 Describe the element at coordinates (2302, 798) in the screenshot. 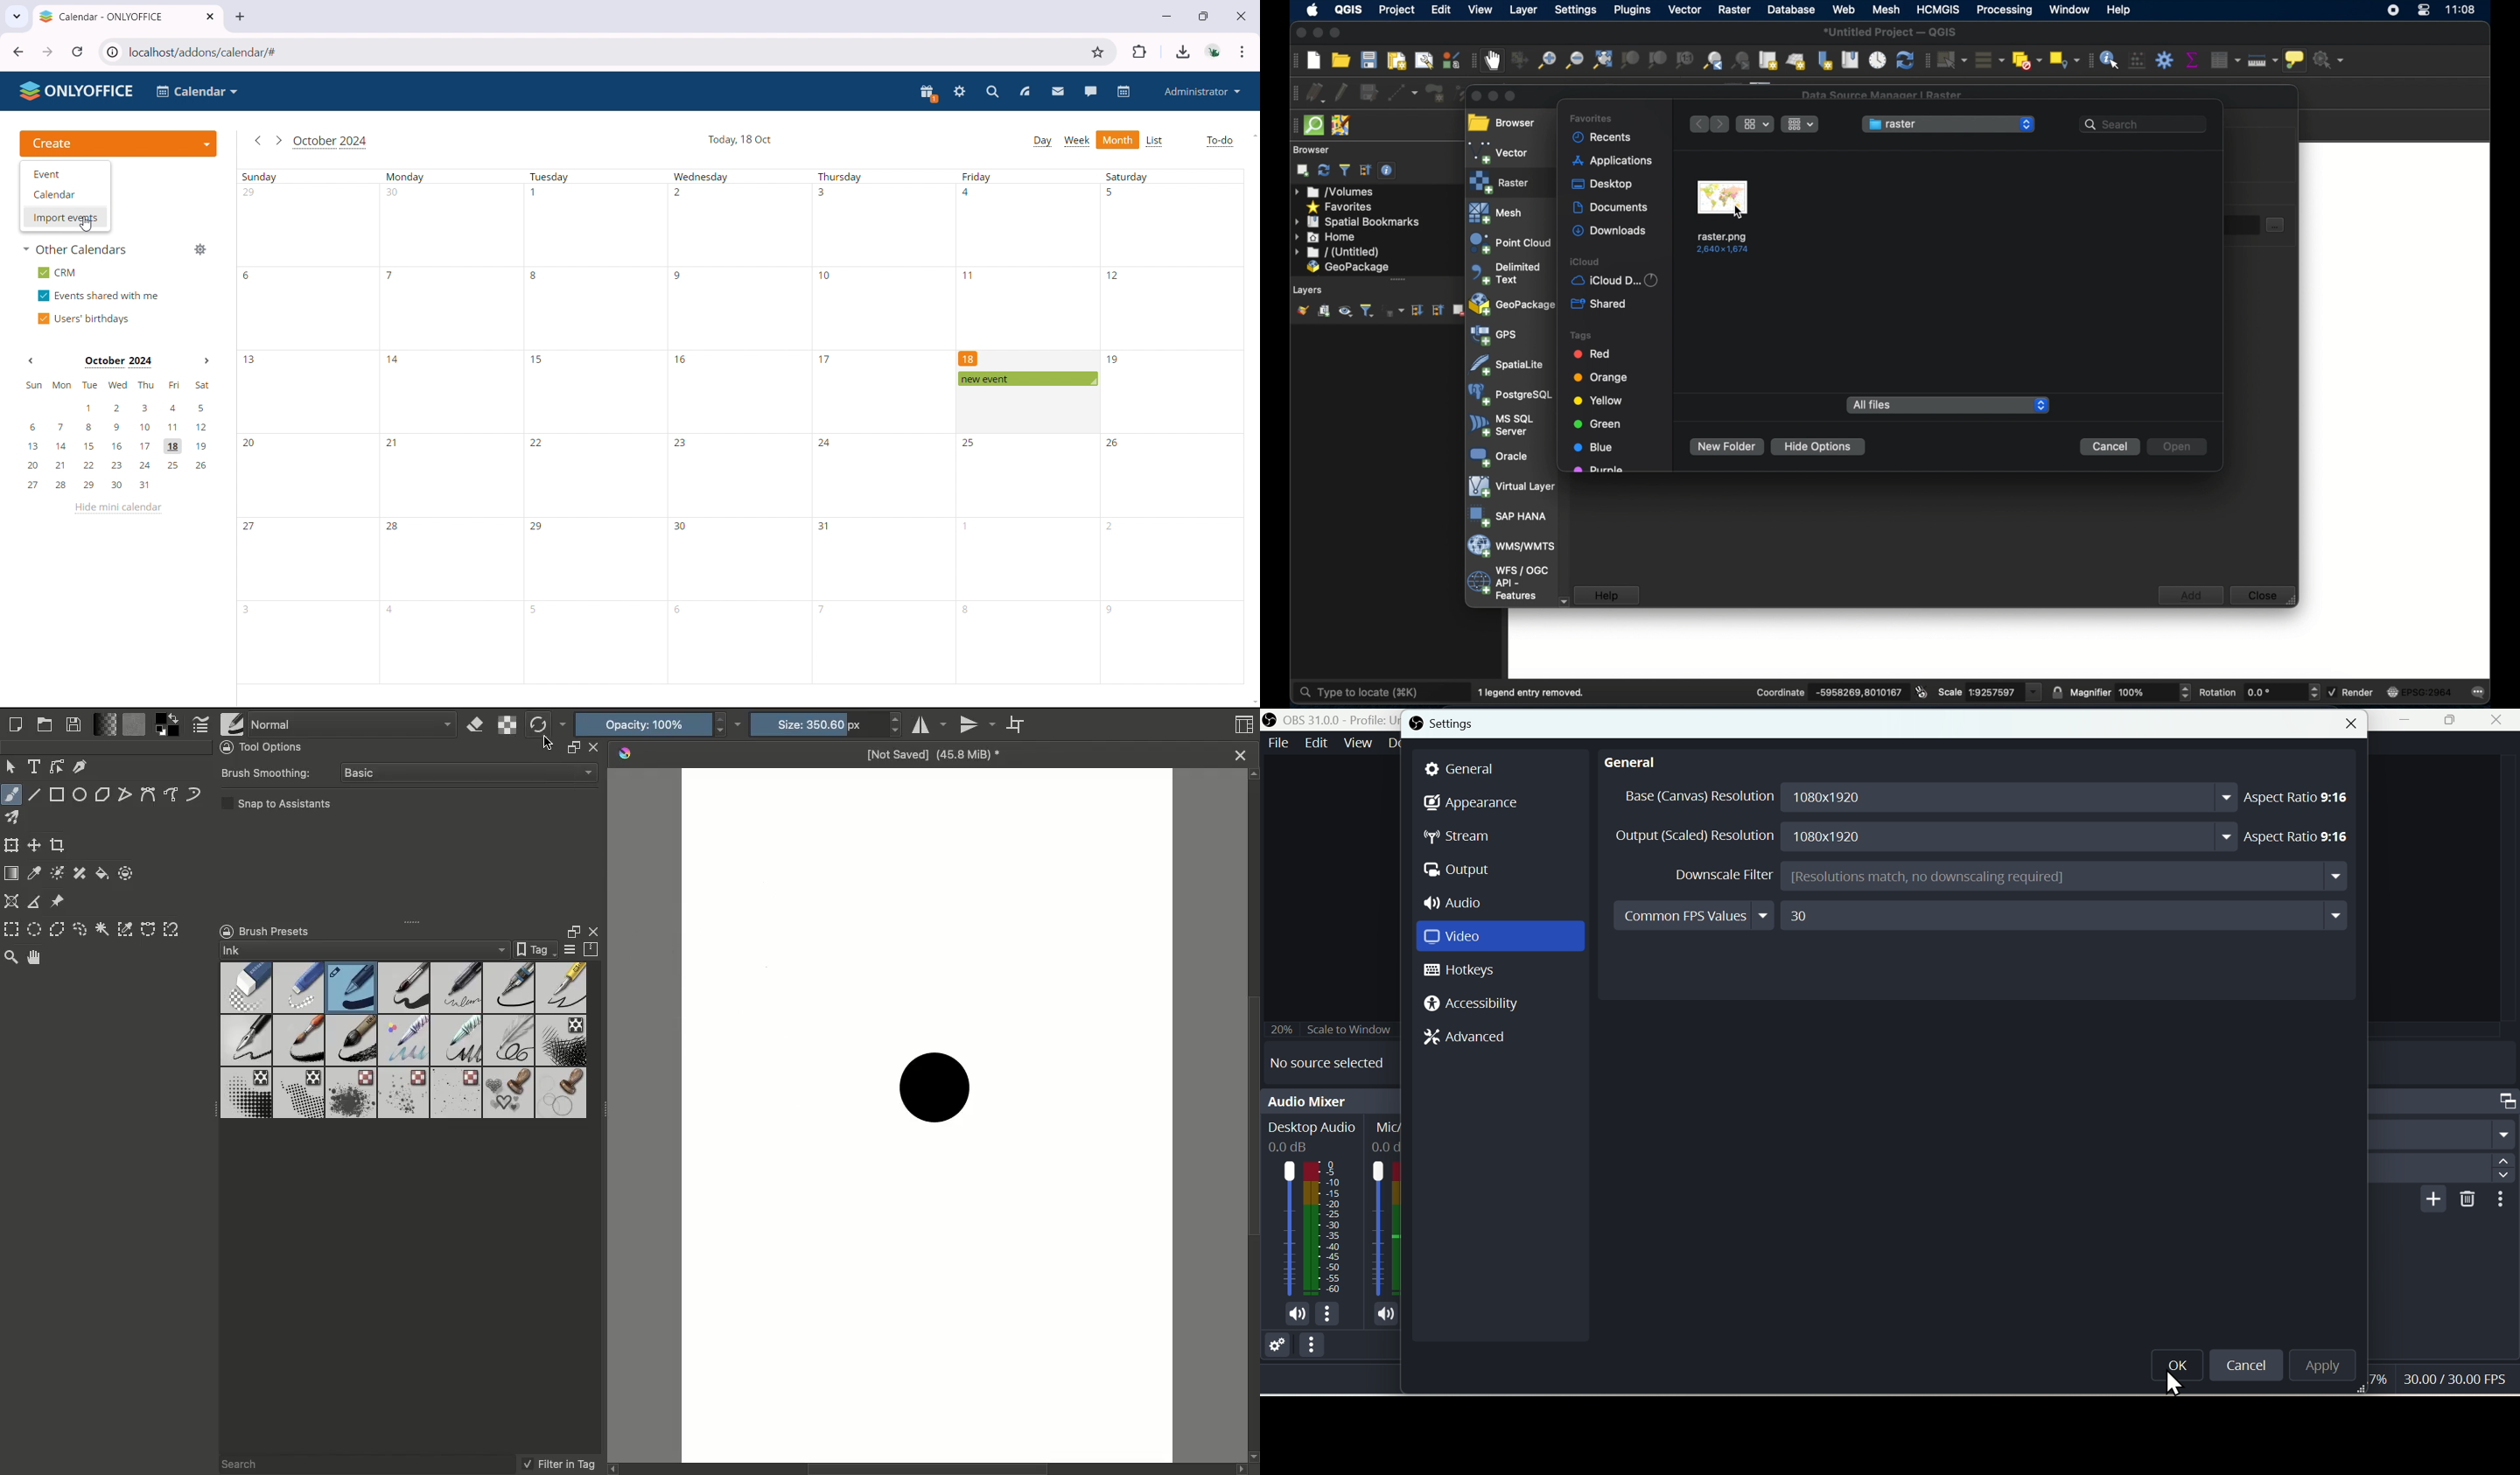

I see `Aspect ratio 9:16` at that location.